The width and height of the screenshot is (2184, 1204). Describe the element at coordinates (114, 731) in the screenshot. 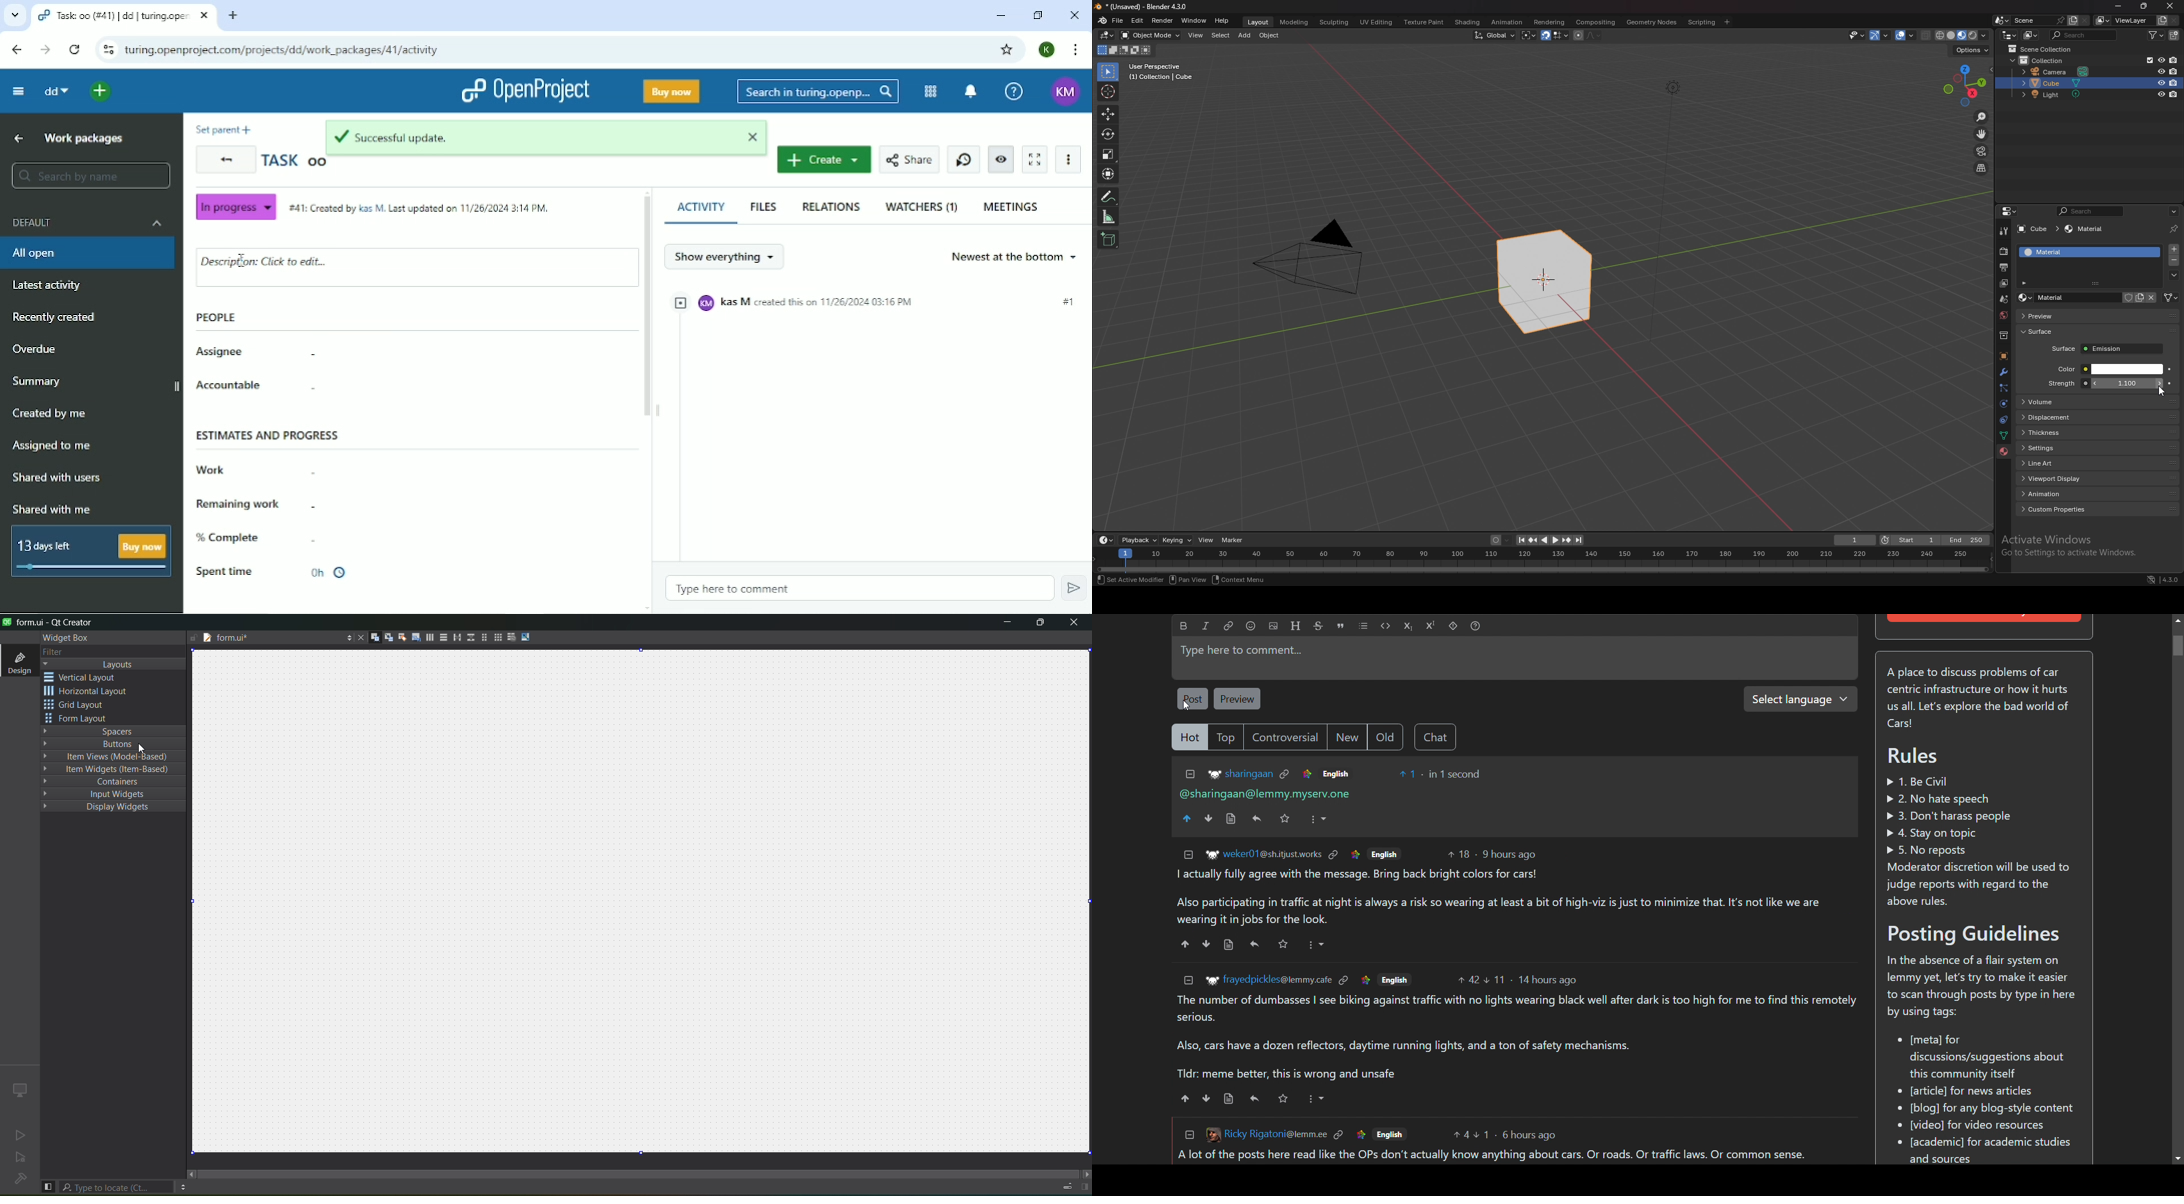

I see `spaces` at that location.